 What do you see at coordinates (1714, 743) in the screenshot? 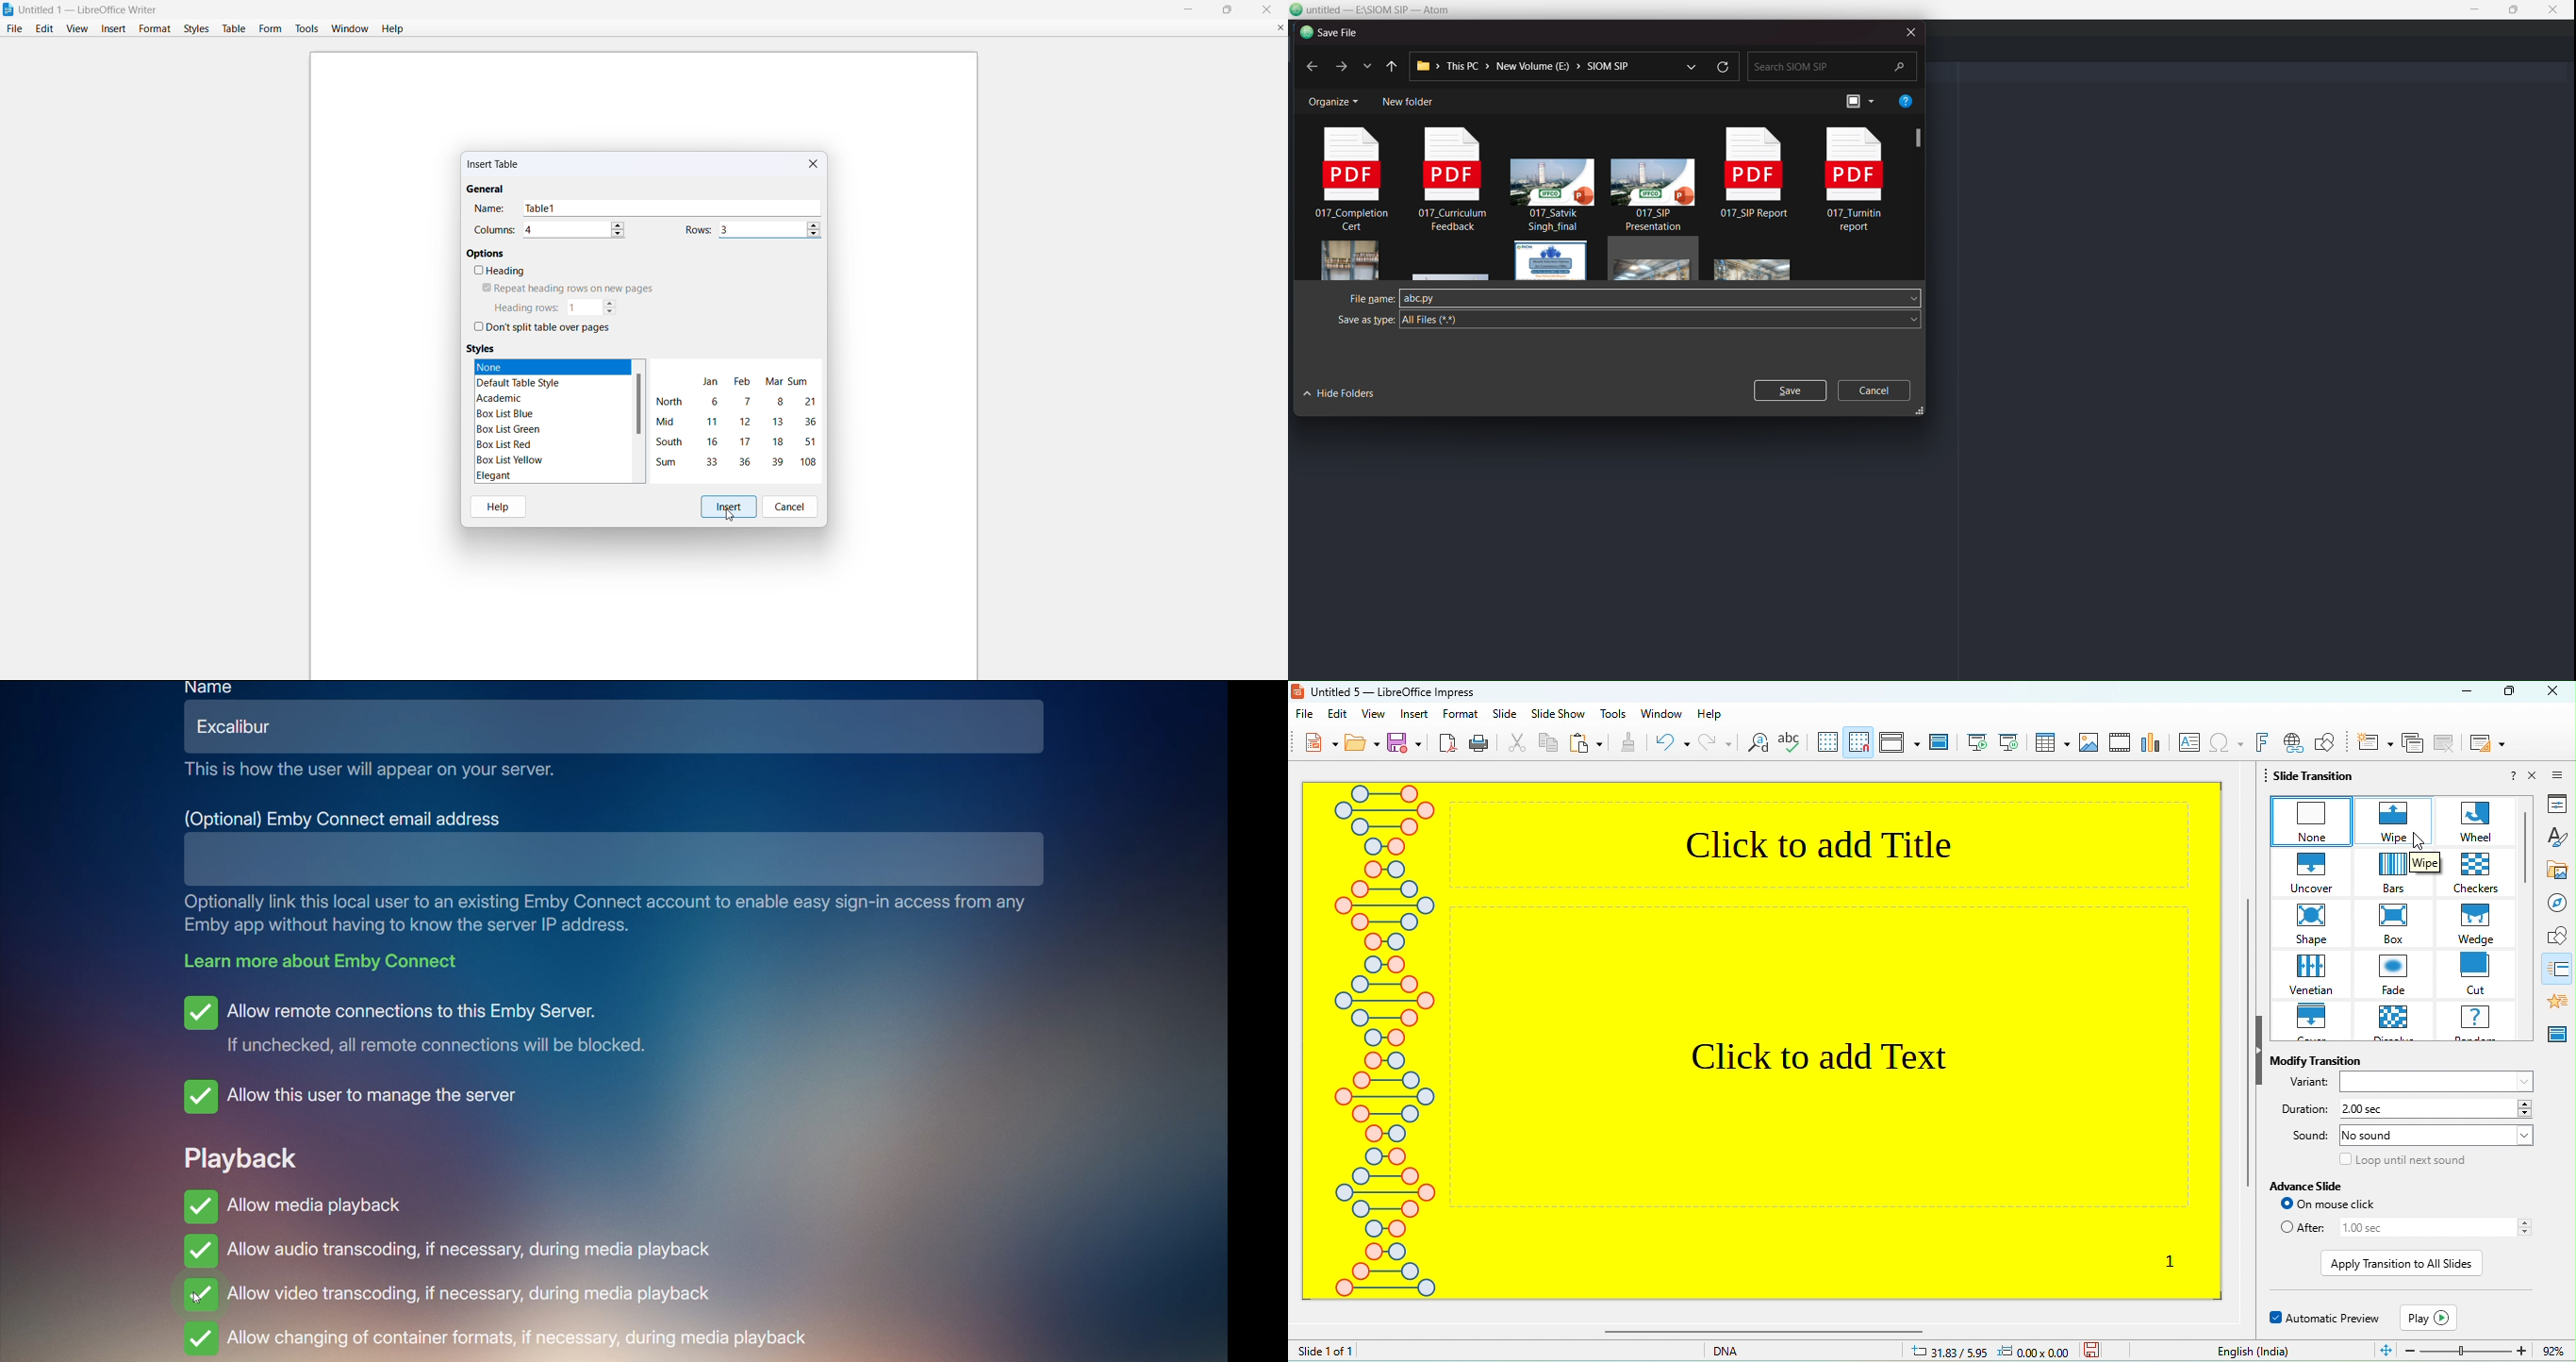
I see `redo` at bounding box center [1714, 743].